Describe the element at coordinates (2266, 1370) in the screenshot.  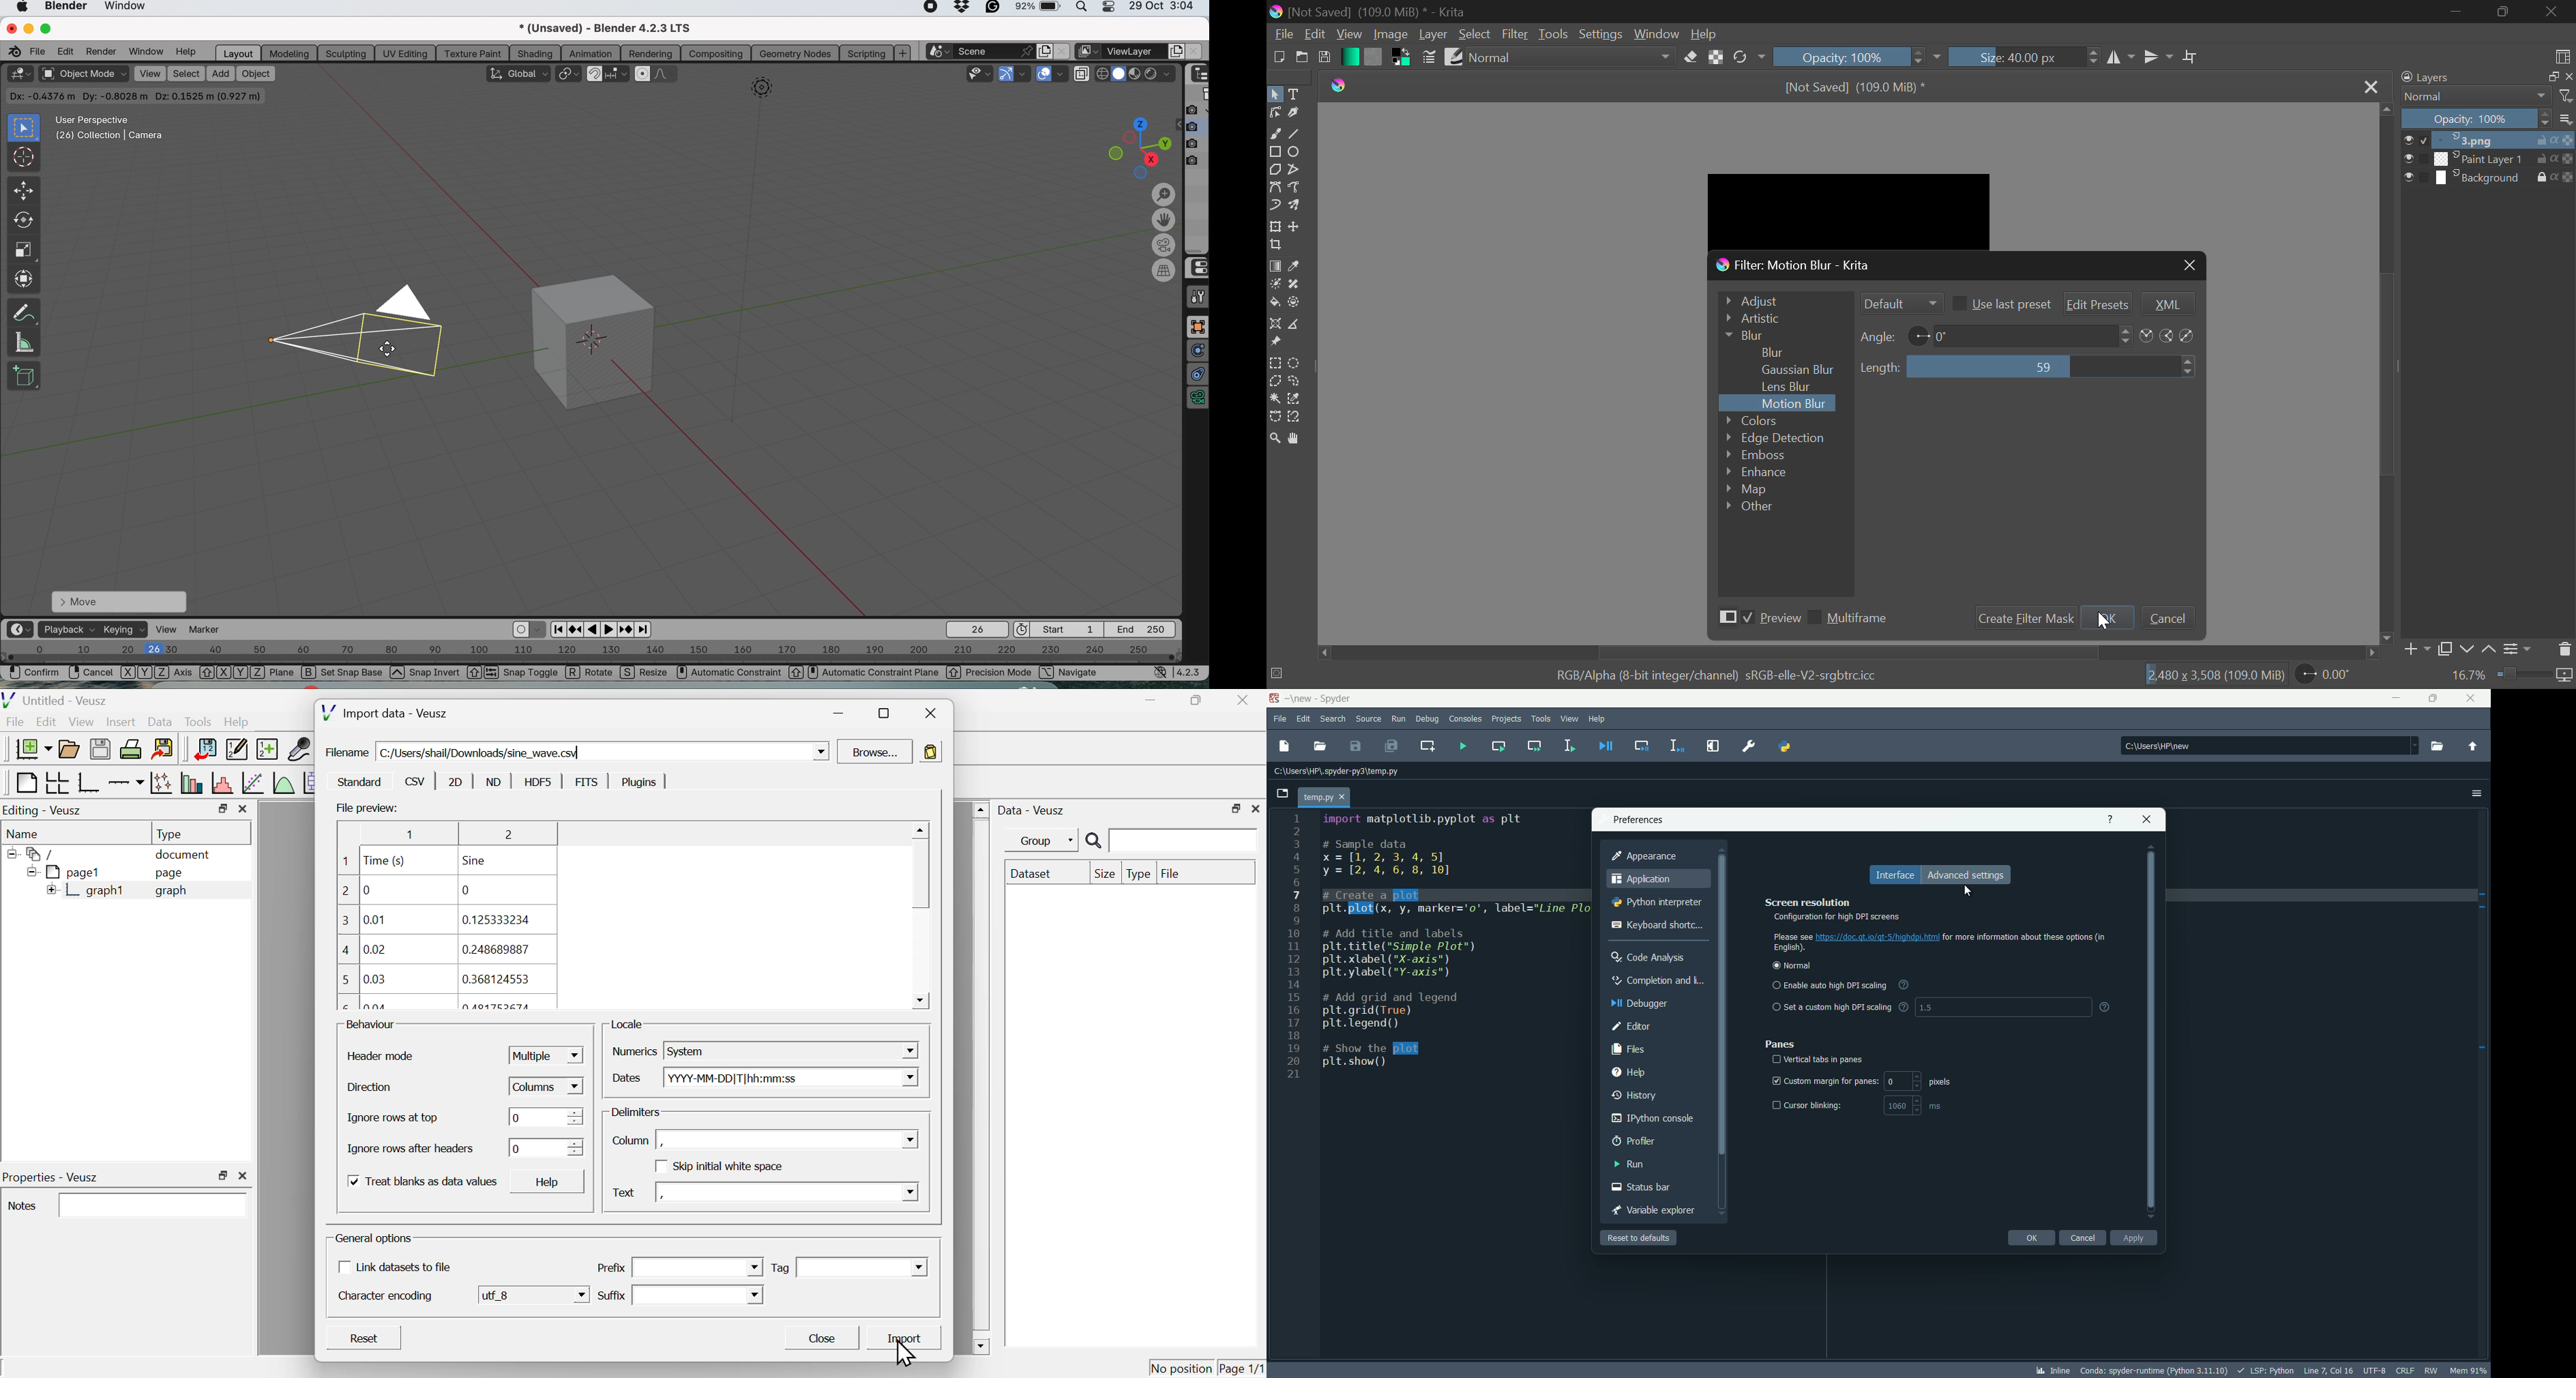
I see `LSP:Python` at that location.